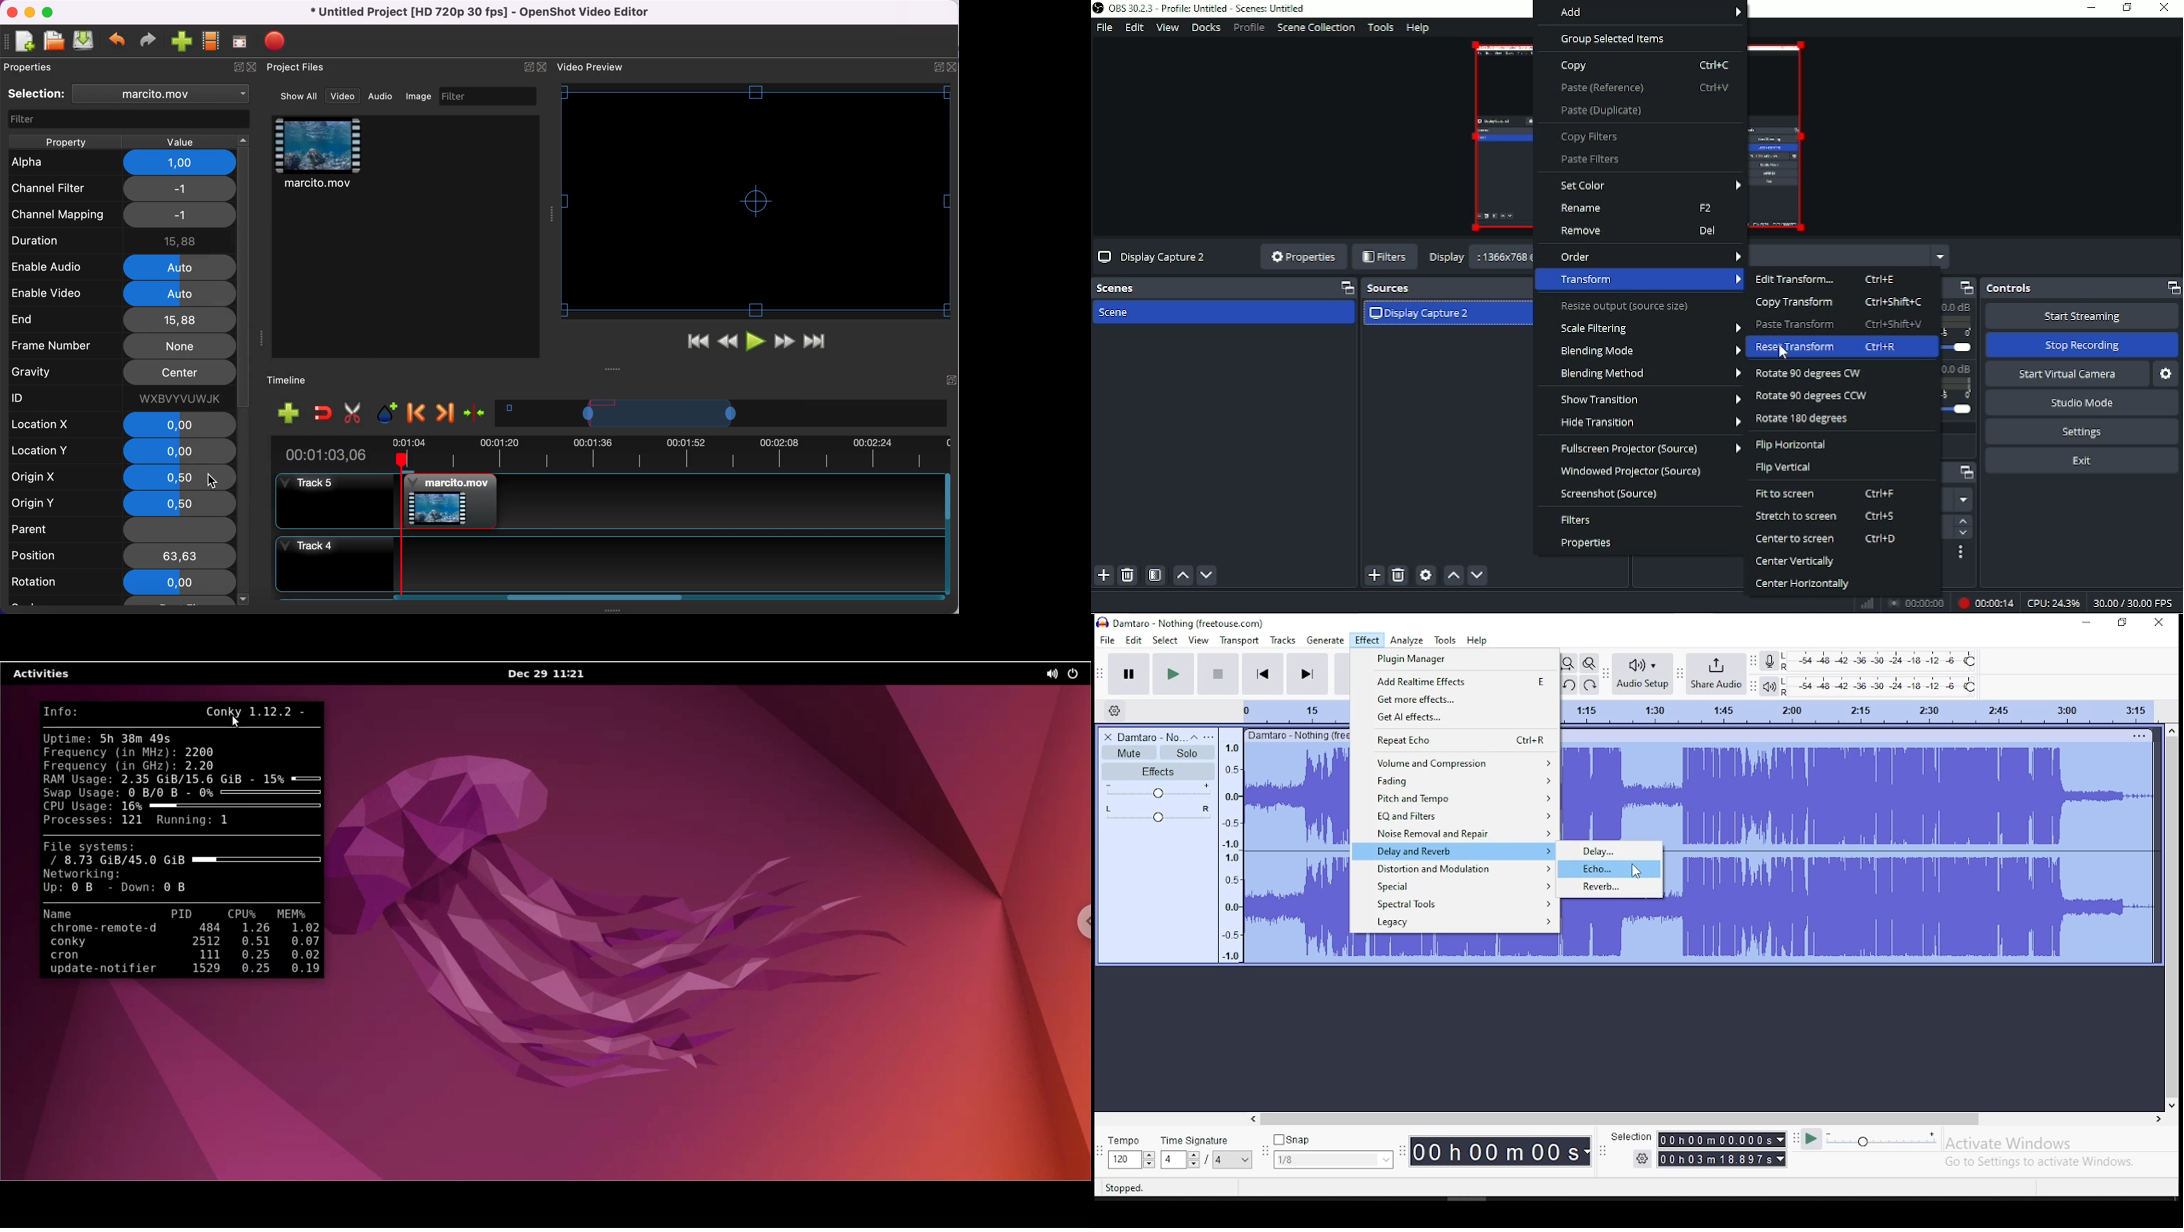 This screenshot has width=2184, height=1232. Describe the element at coordinates (785, 342) in the screenshot. I see `fast forward` at that location.